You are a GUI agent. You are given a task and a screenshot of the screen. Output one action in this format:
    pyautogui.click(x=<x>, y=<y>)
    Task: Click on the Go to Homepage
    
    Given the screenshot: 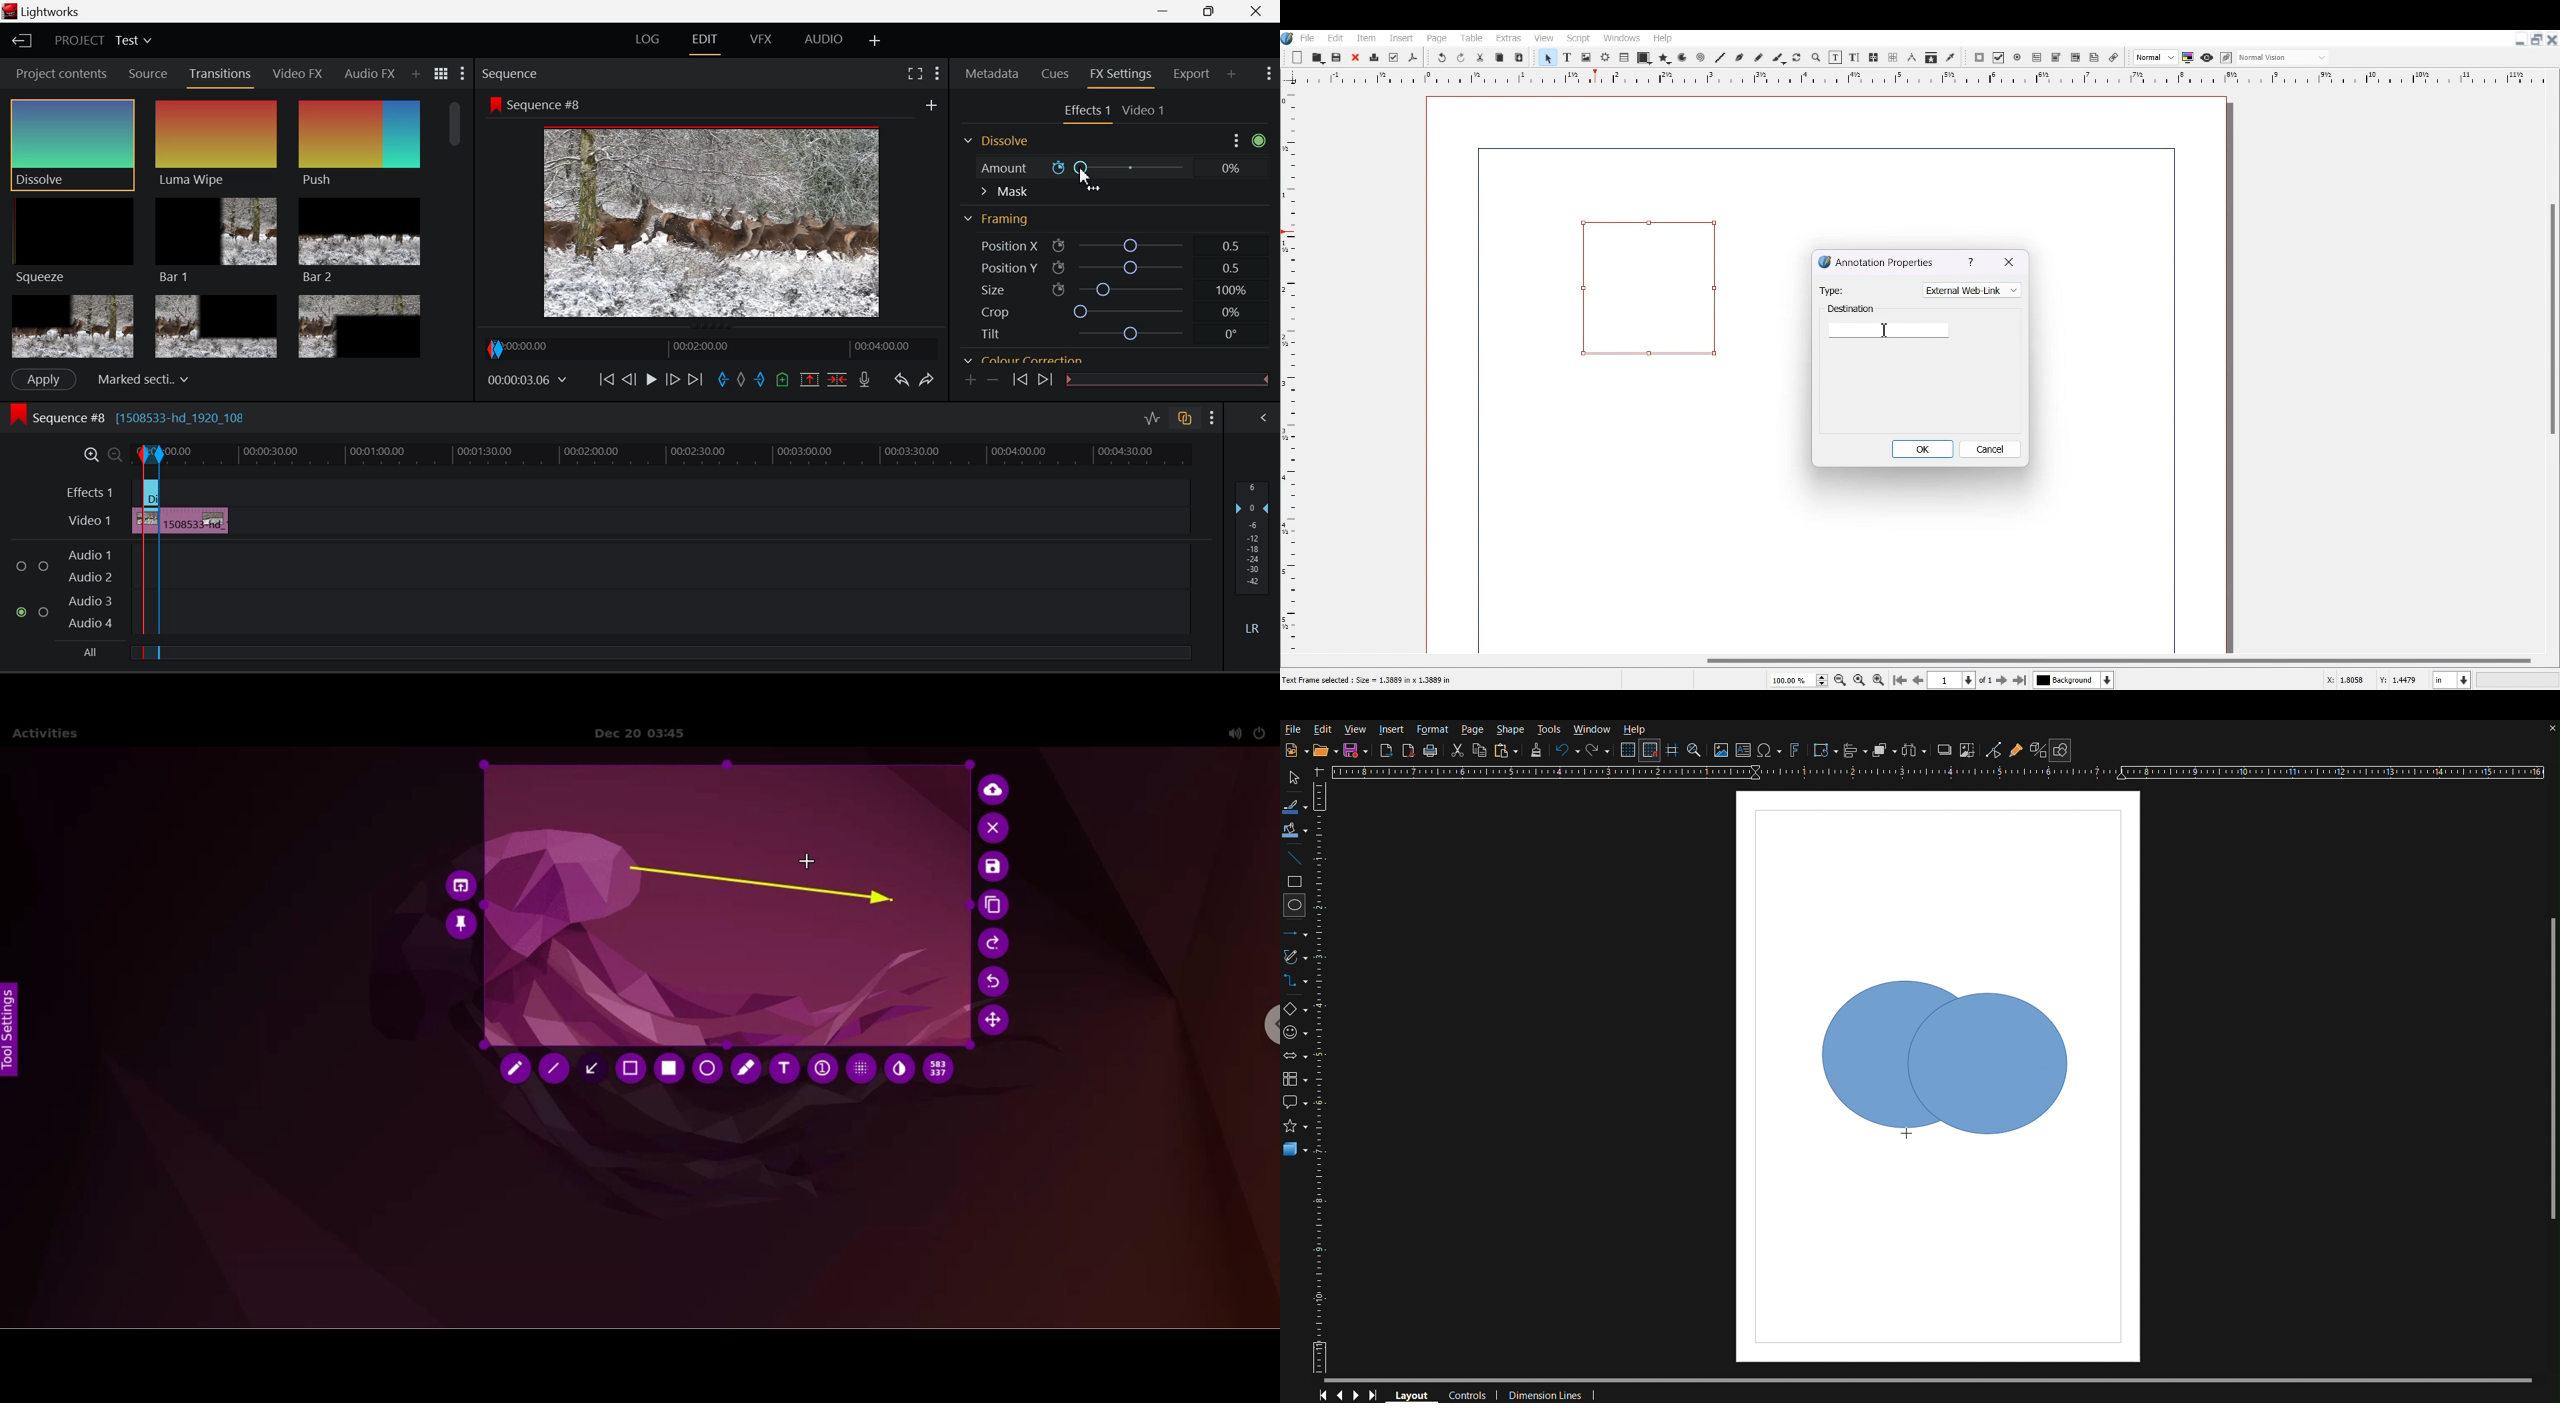 What is the action you would take?
    pyautogui.click(x=23, y=42)
    